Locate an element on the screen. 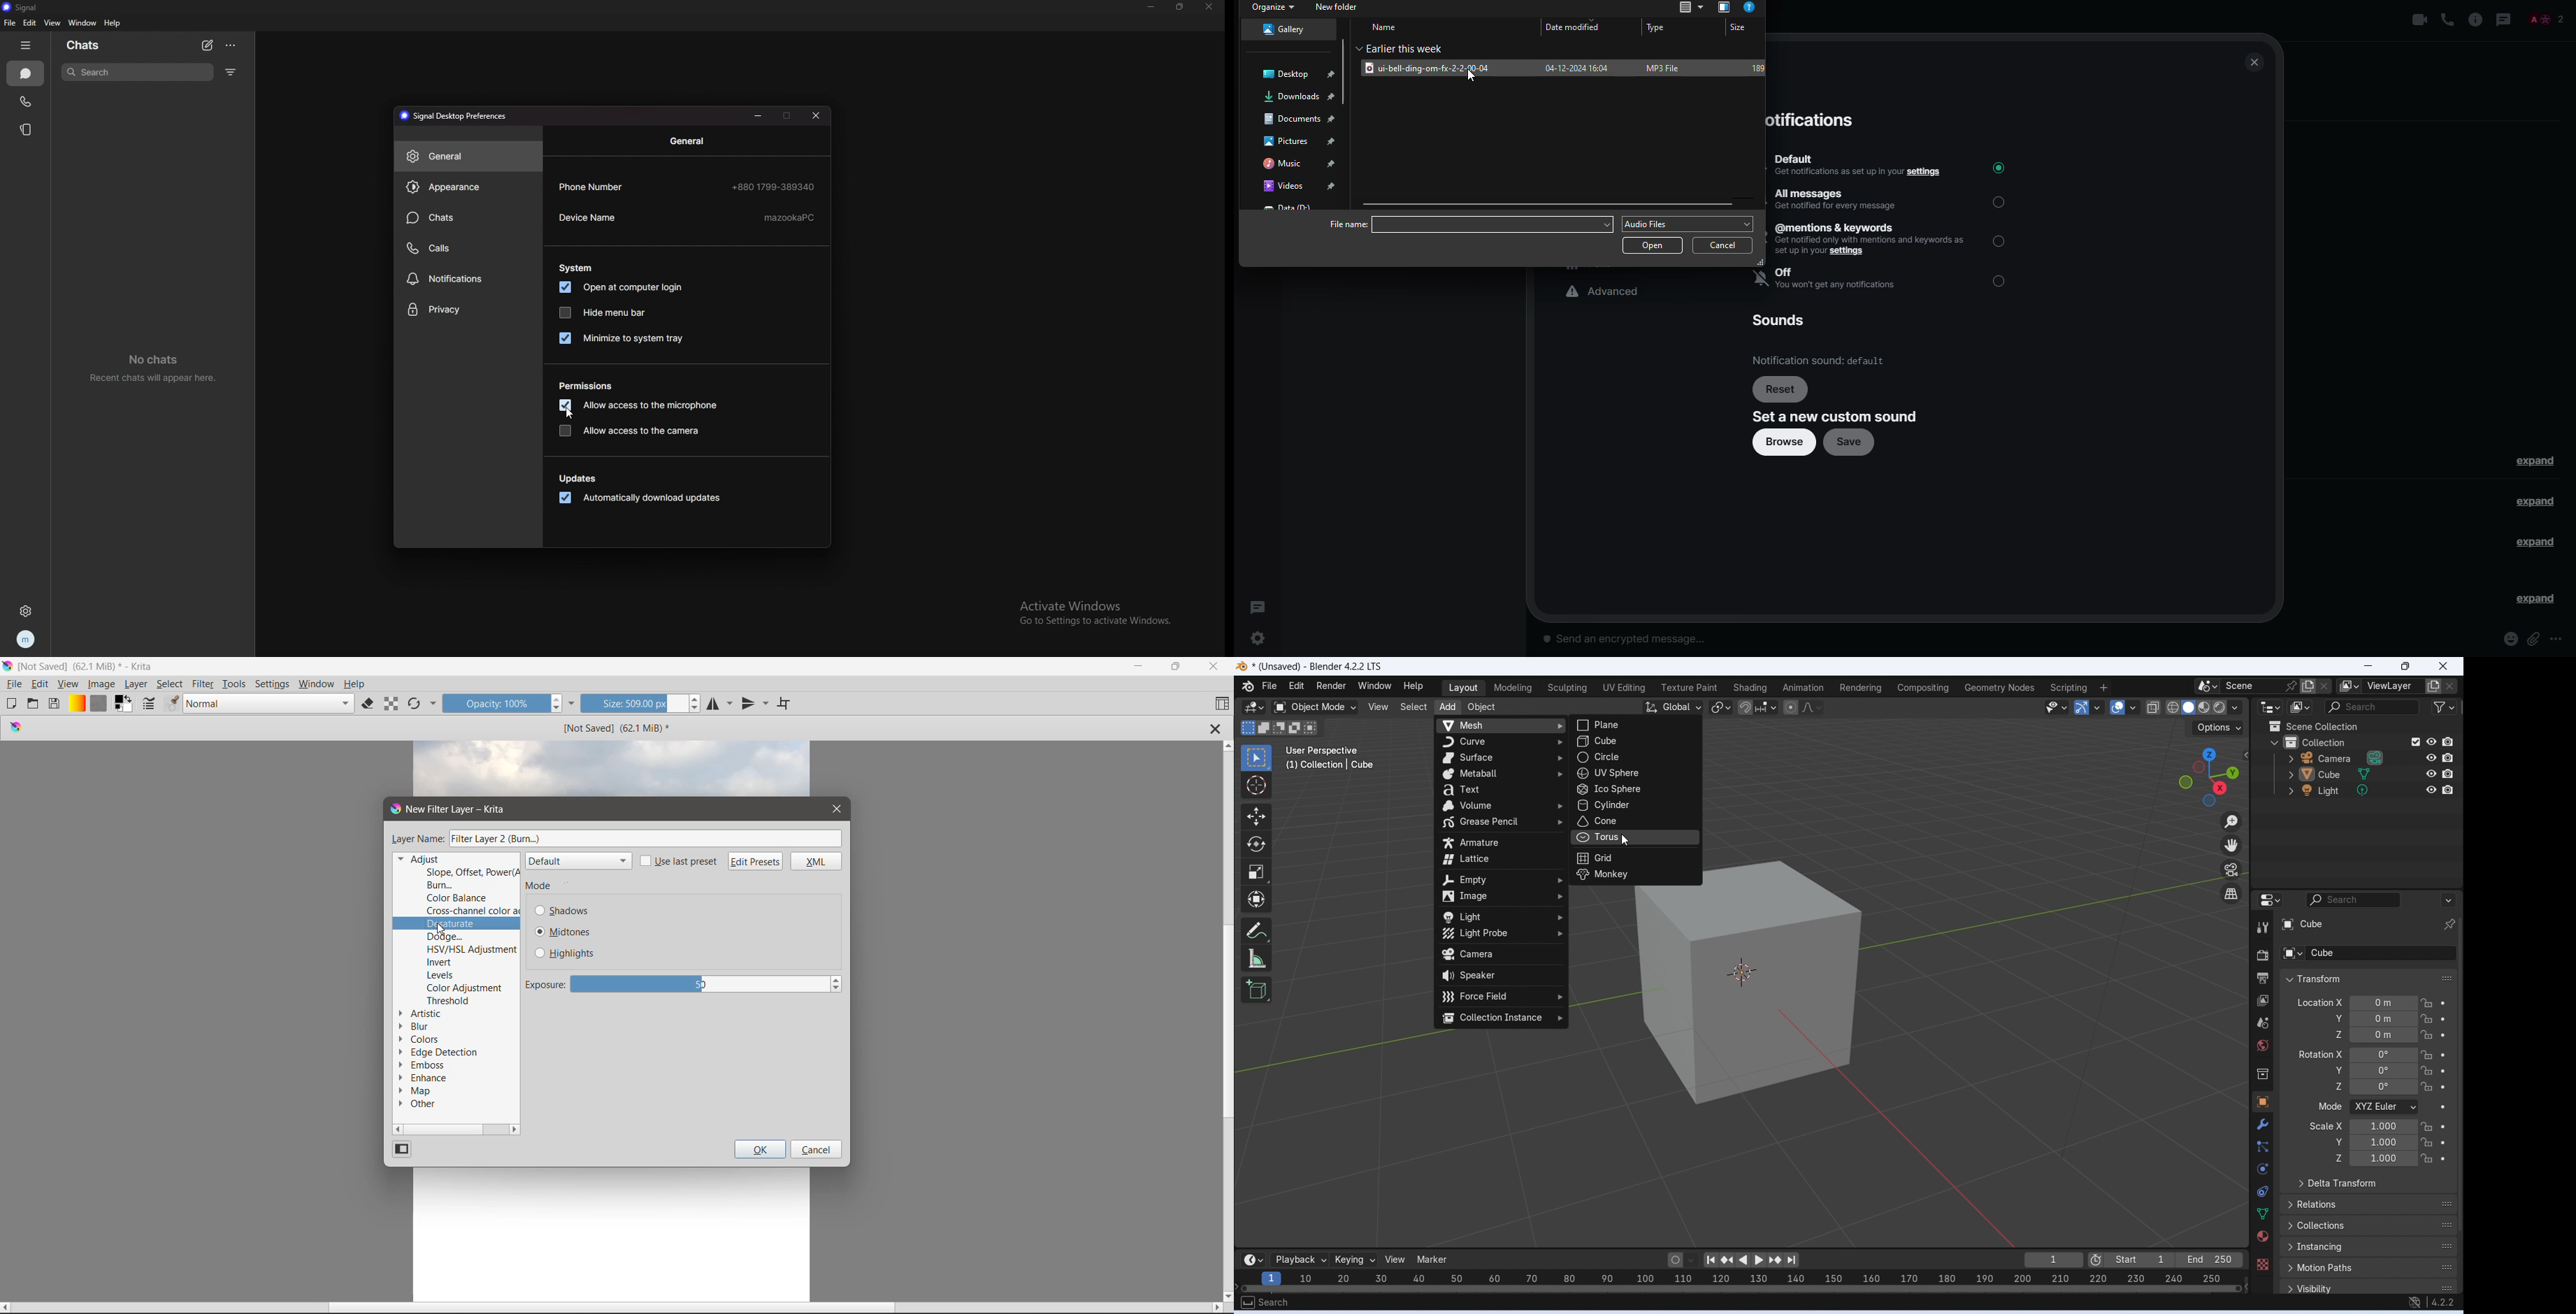 This screenshot has width=2576, height=1316. Artistic is located at coordinates (422, 1014).